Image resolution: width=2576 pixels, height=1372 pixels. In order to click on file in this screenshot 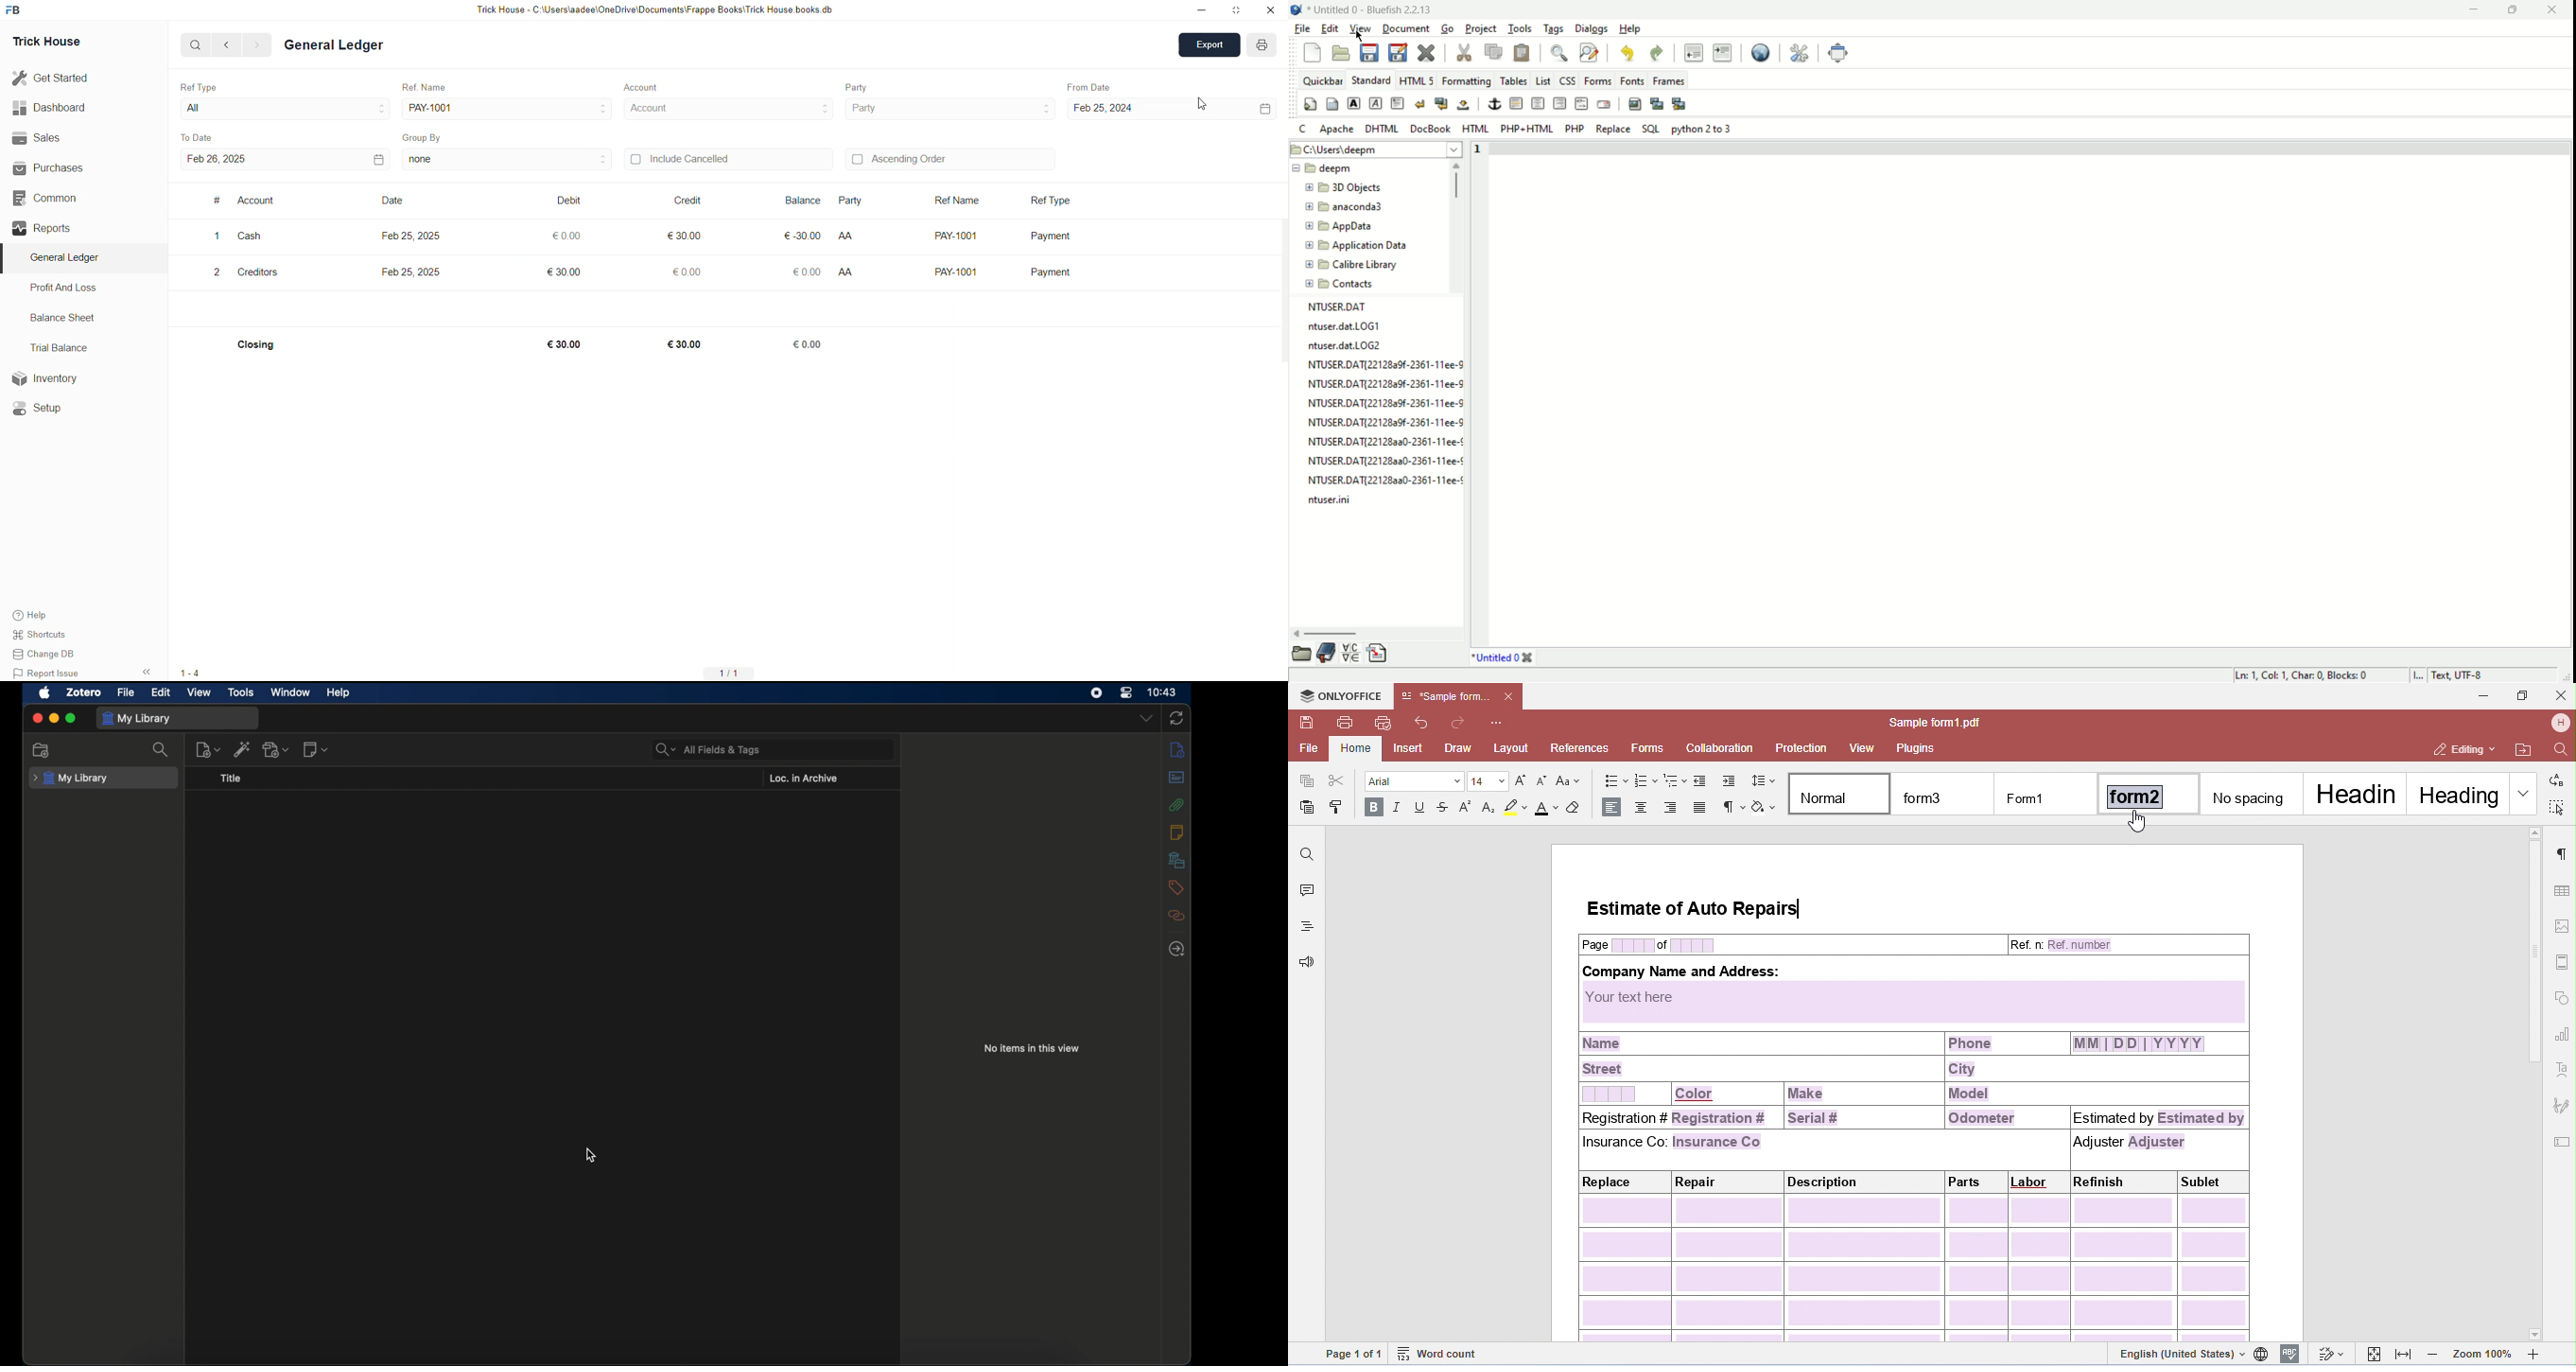, I will do `click(1301, 29)`.